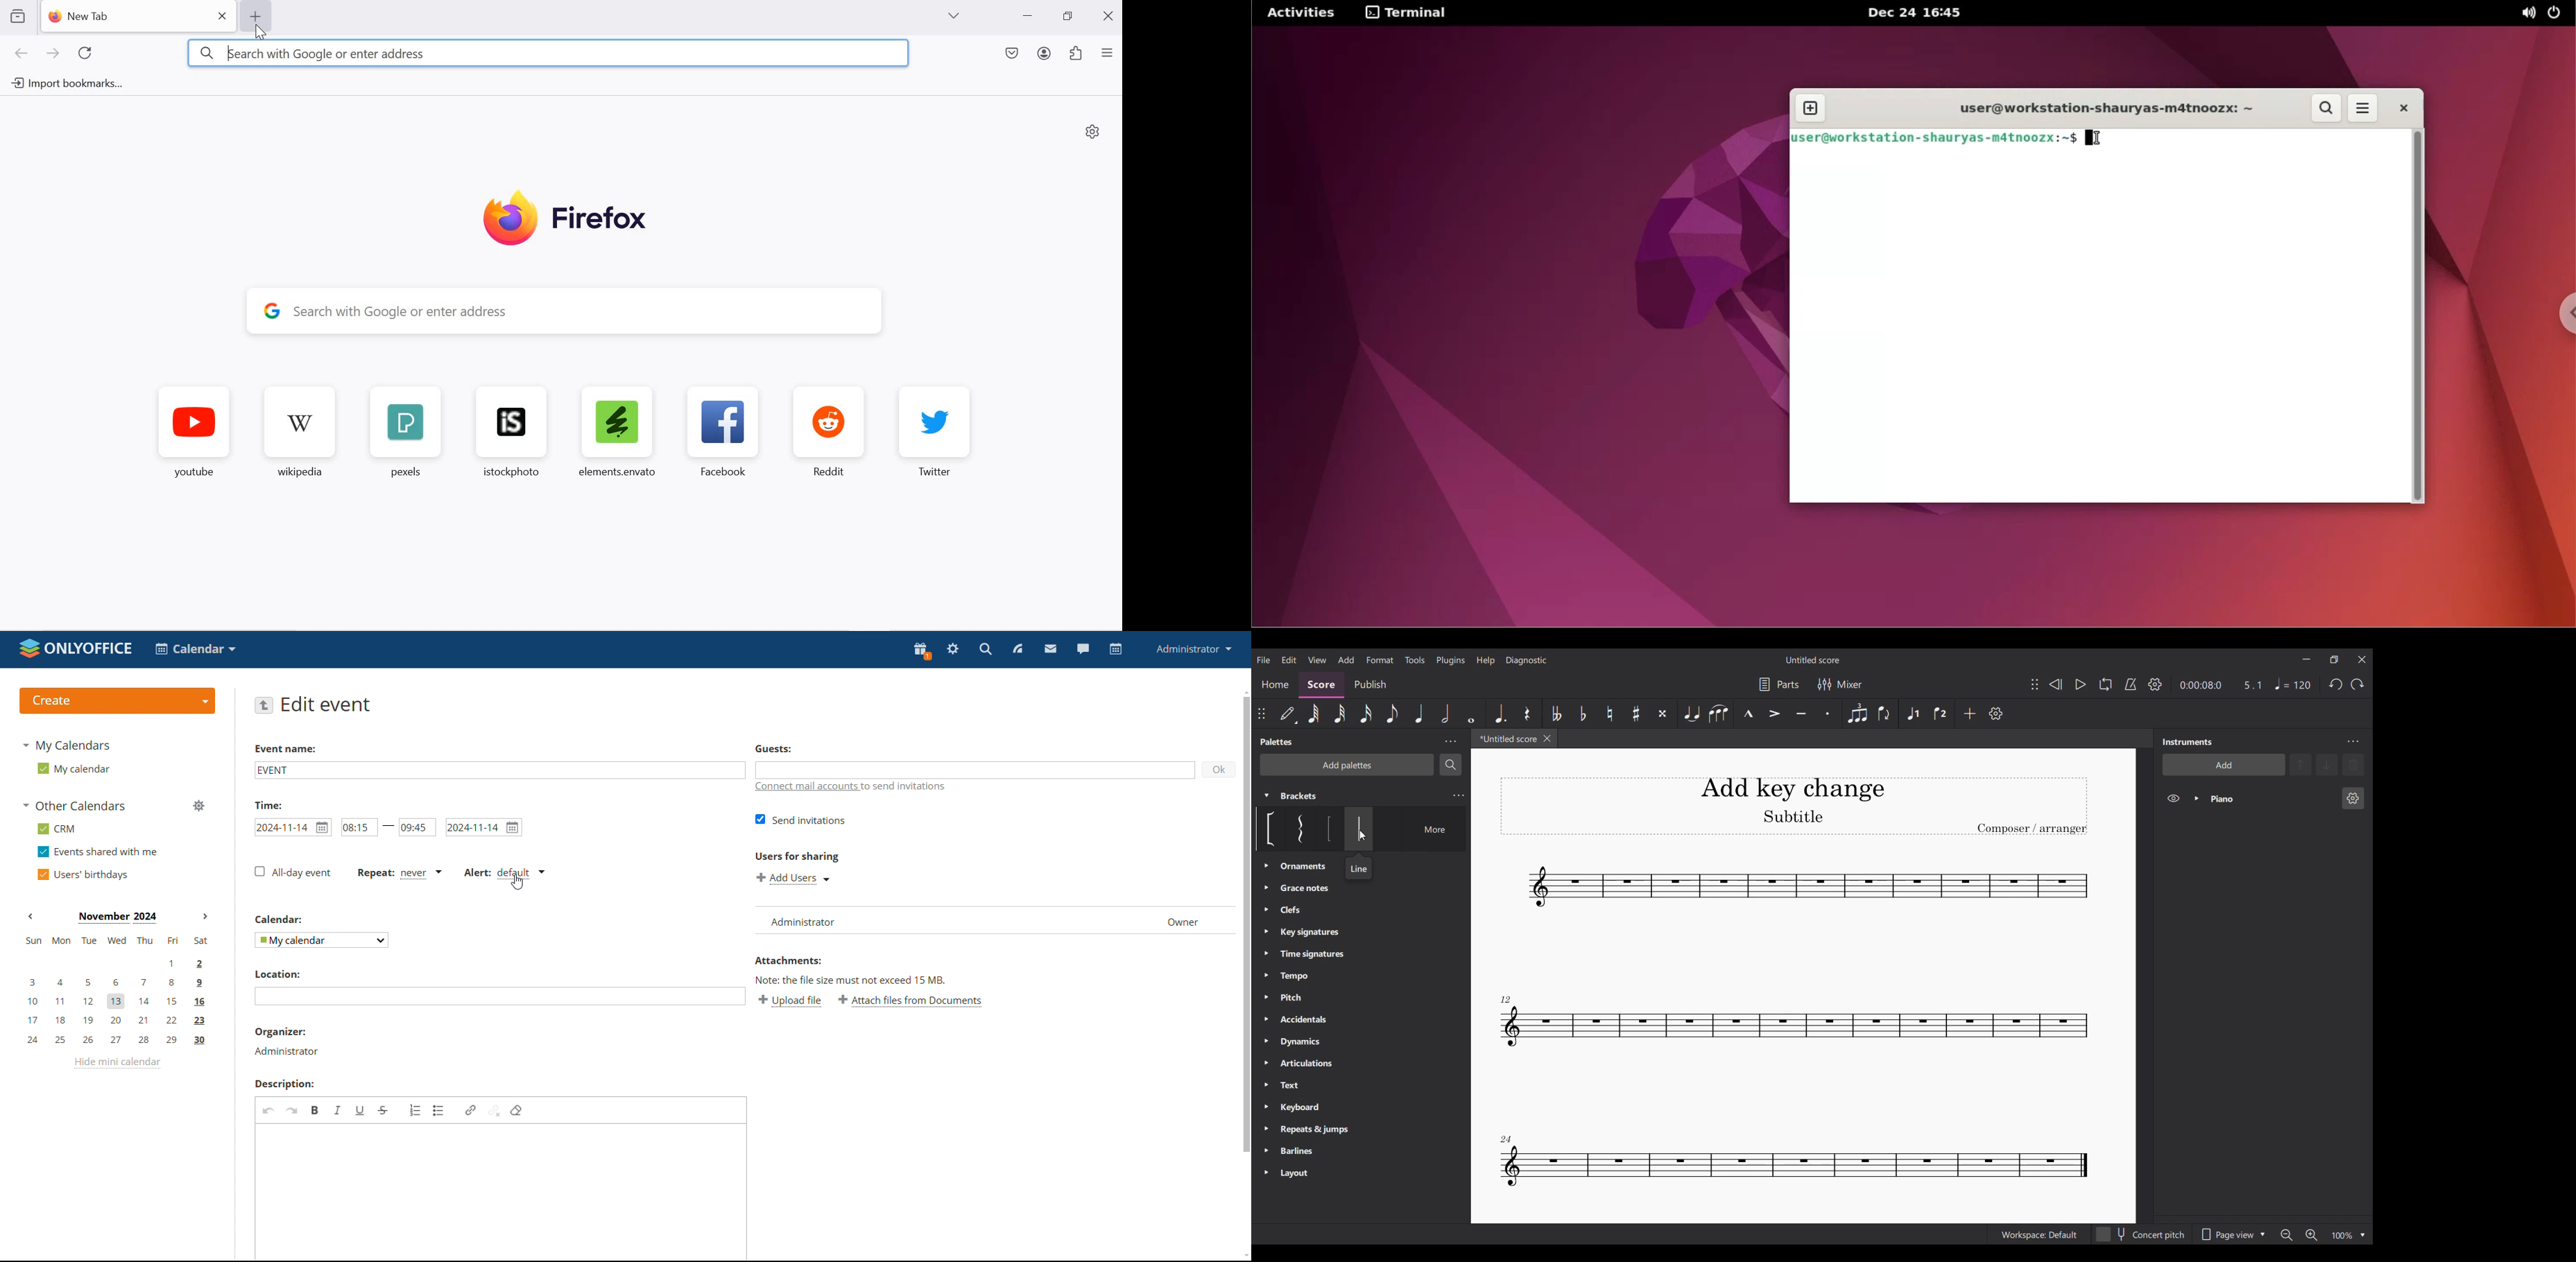 This screenshot has height=1288, width=2576. Describe the element at coordinates (116, 918) in the screenshot. I see `current month` at that location.